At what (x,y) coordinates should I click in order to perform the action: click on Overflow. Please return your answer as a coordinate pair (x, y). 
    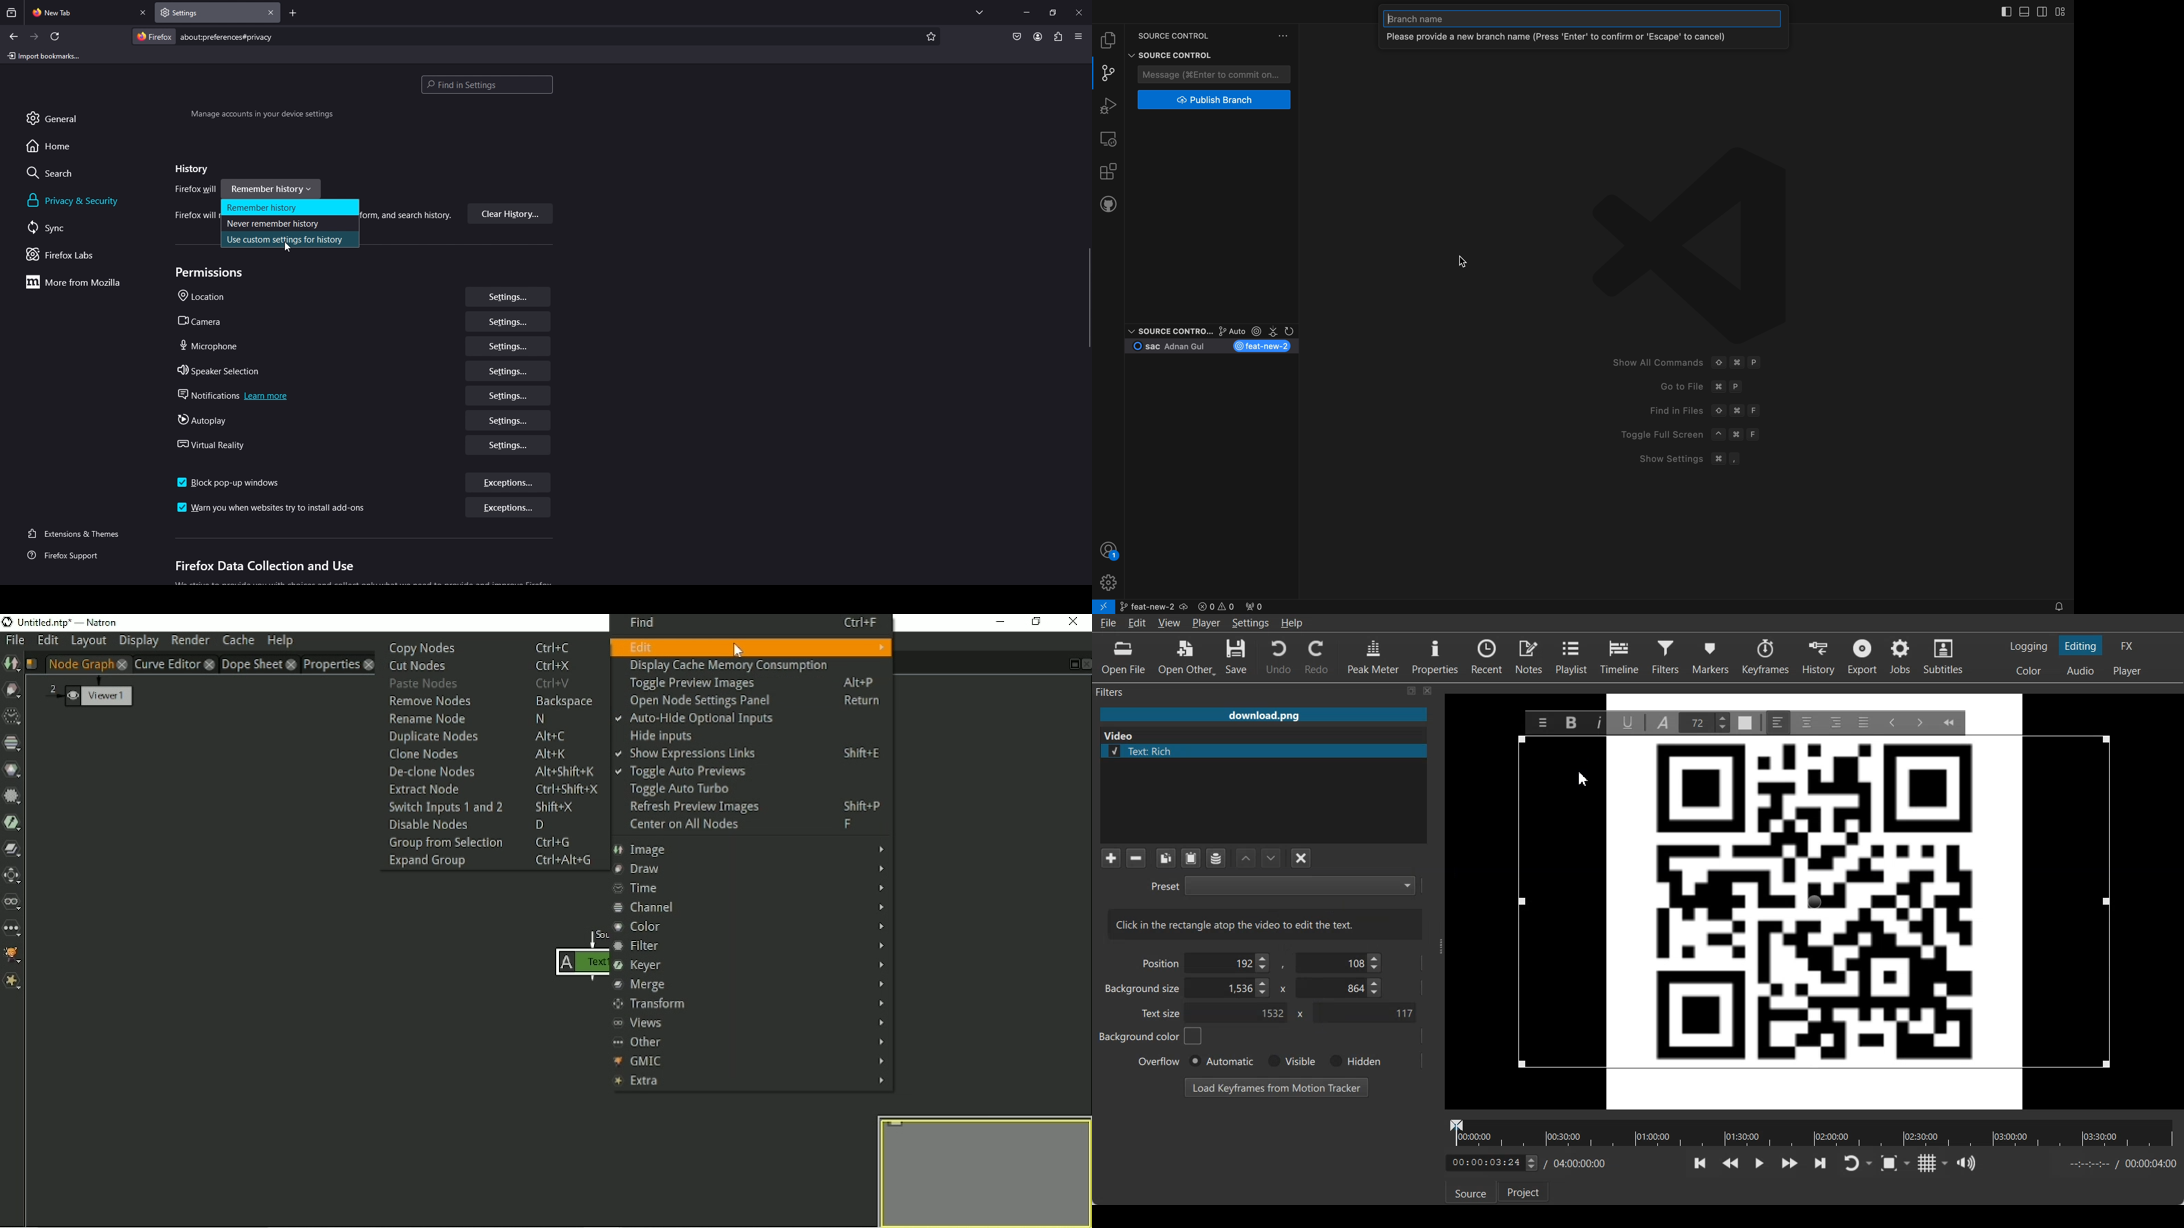
    Looking at the image, I should click on (1159, 1061).